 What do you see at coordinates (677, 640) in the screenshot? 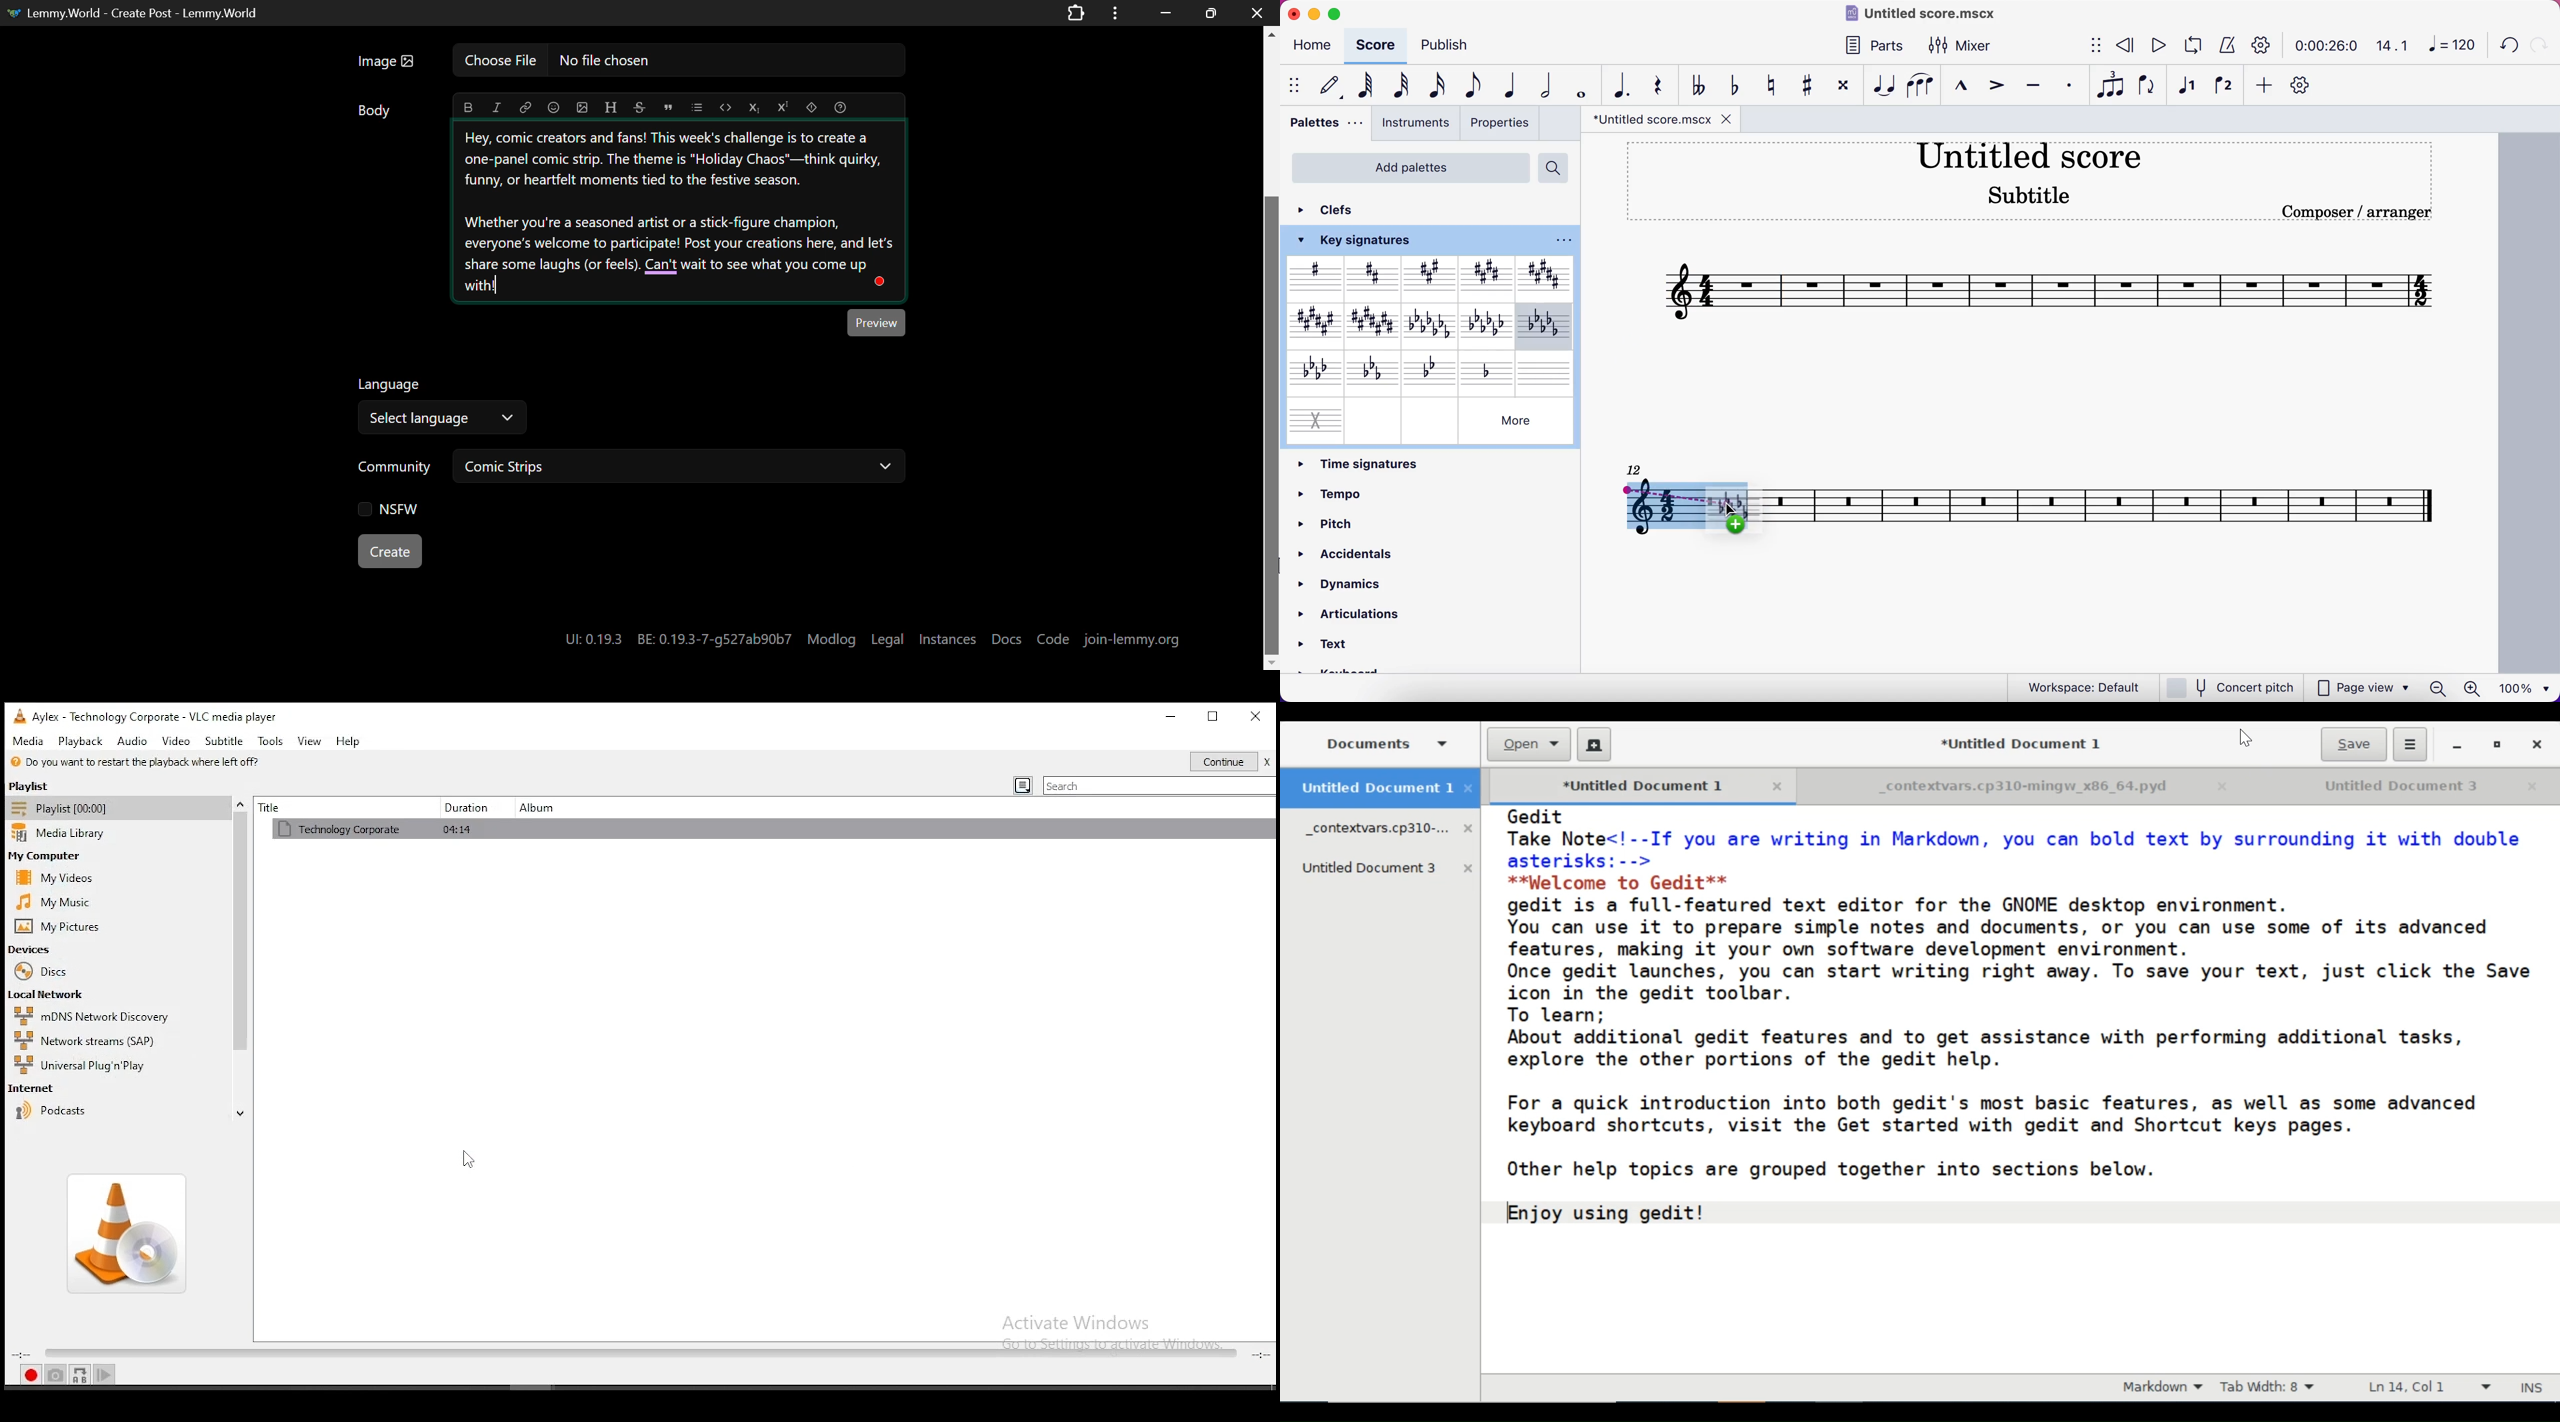
I see `UI:0.19.3 BE:0.19.3-7-g527ab90b7` at bounding box center [677, 640].